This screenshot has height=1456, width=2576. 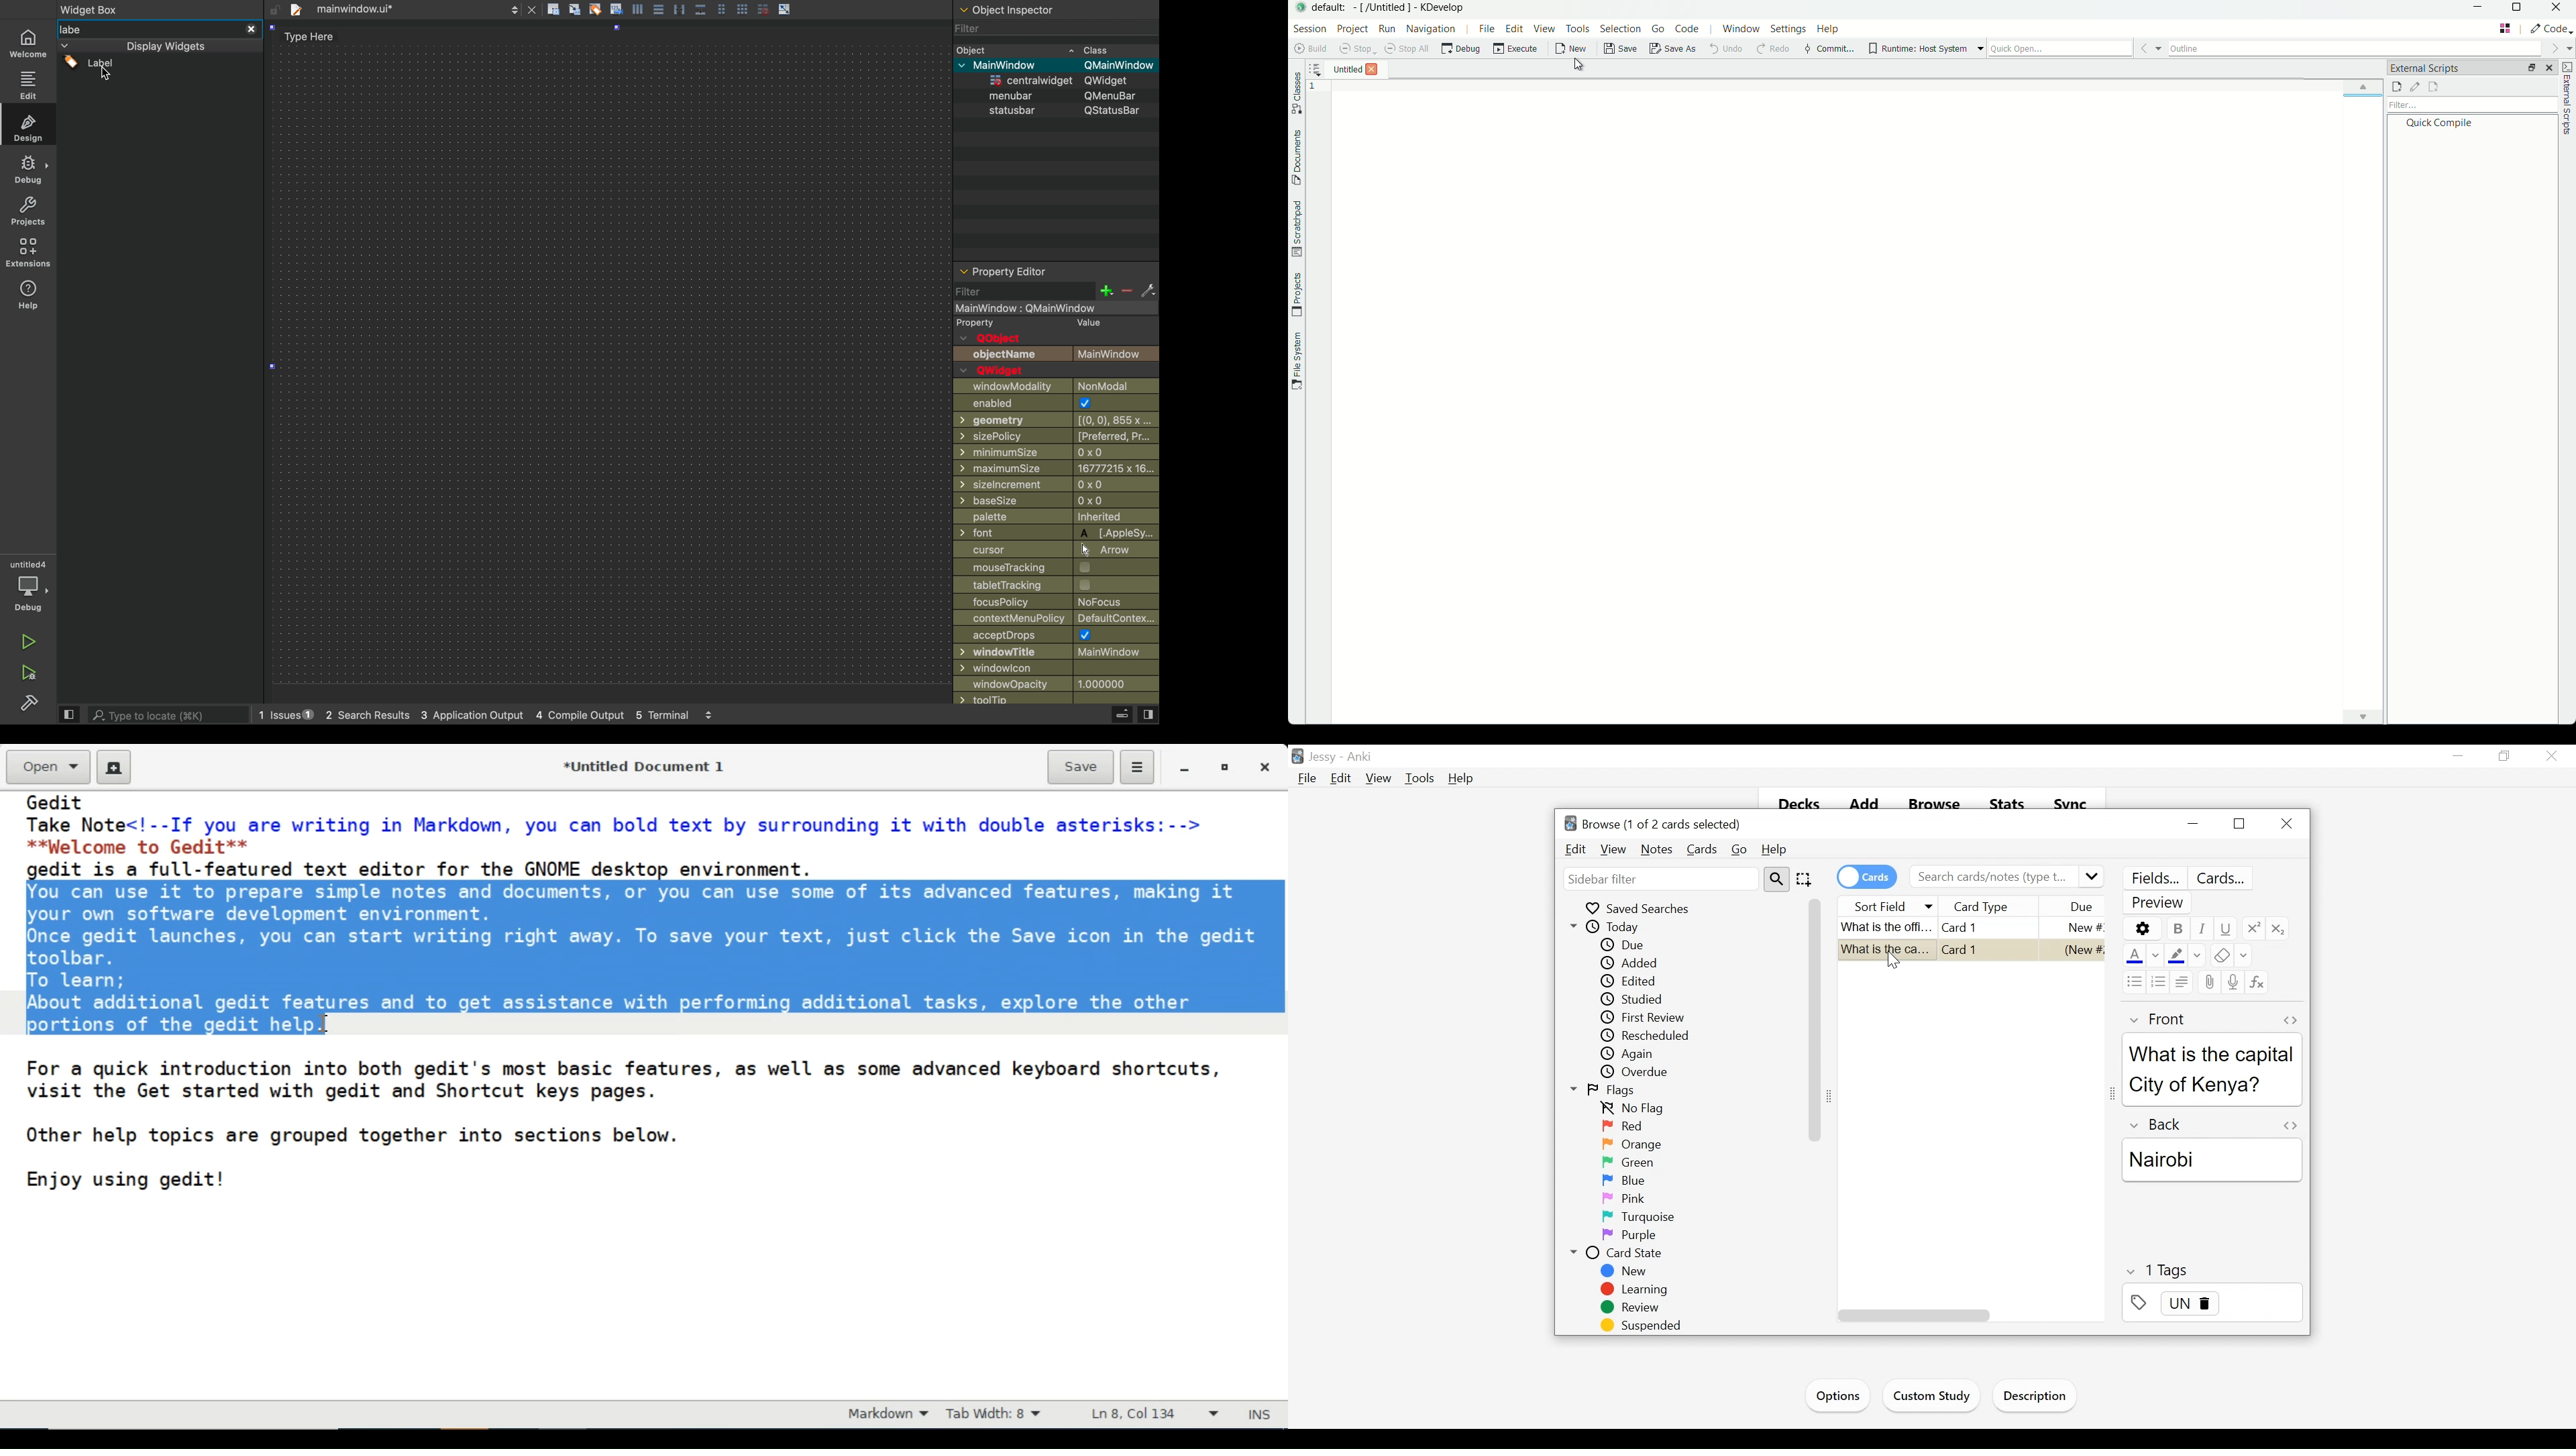 I want to click on Edit, so click(x=1576, y=849).